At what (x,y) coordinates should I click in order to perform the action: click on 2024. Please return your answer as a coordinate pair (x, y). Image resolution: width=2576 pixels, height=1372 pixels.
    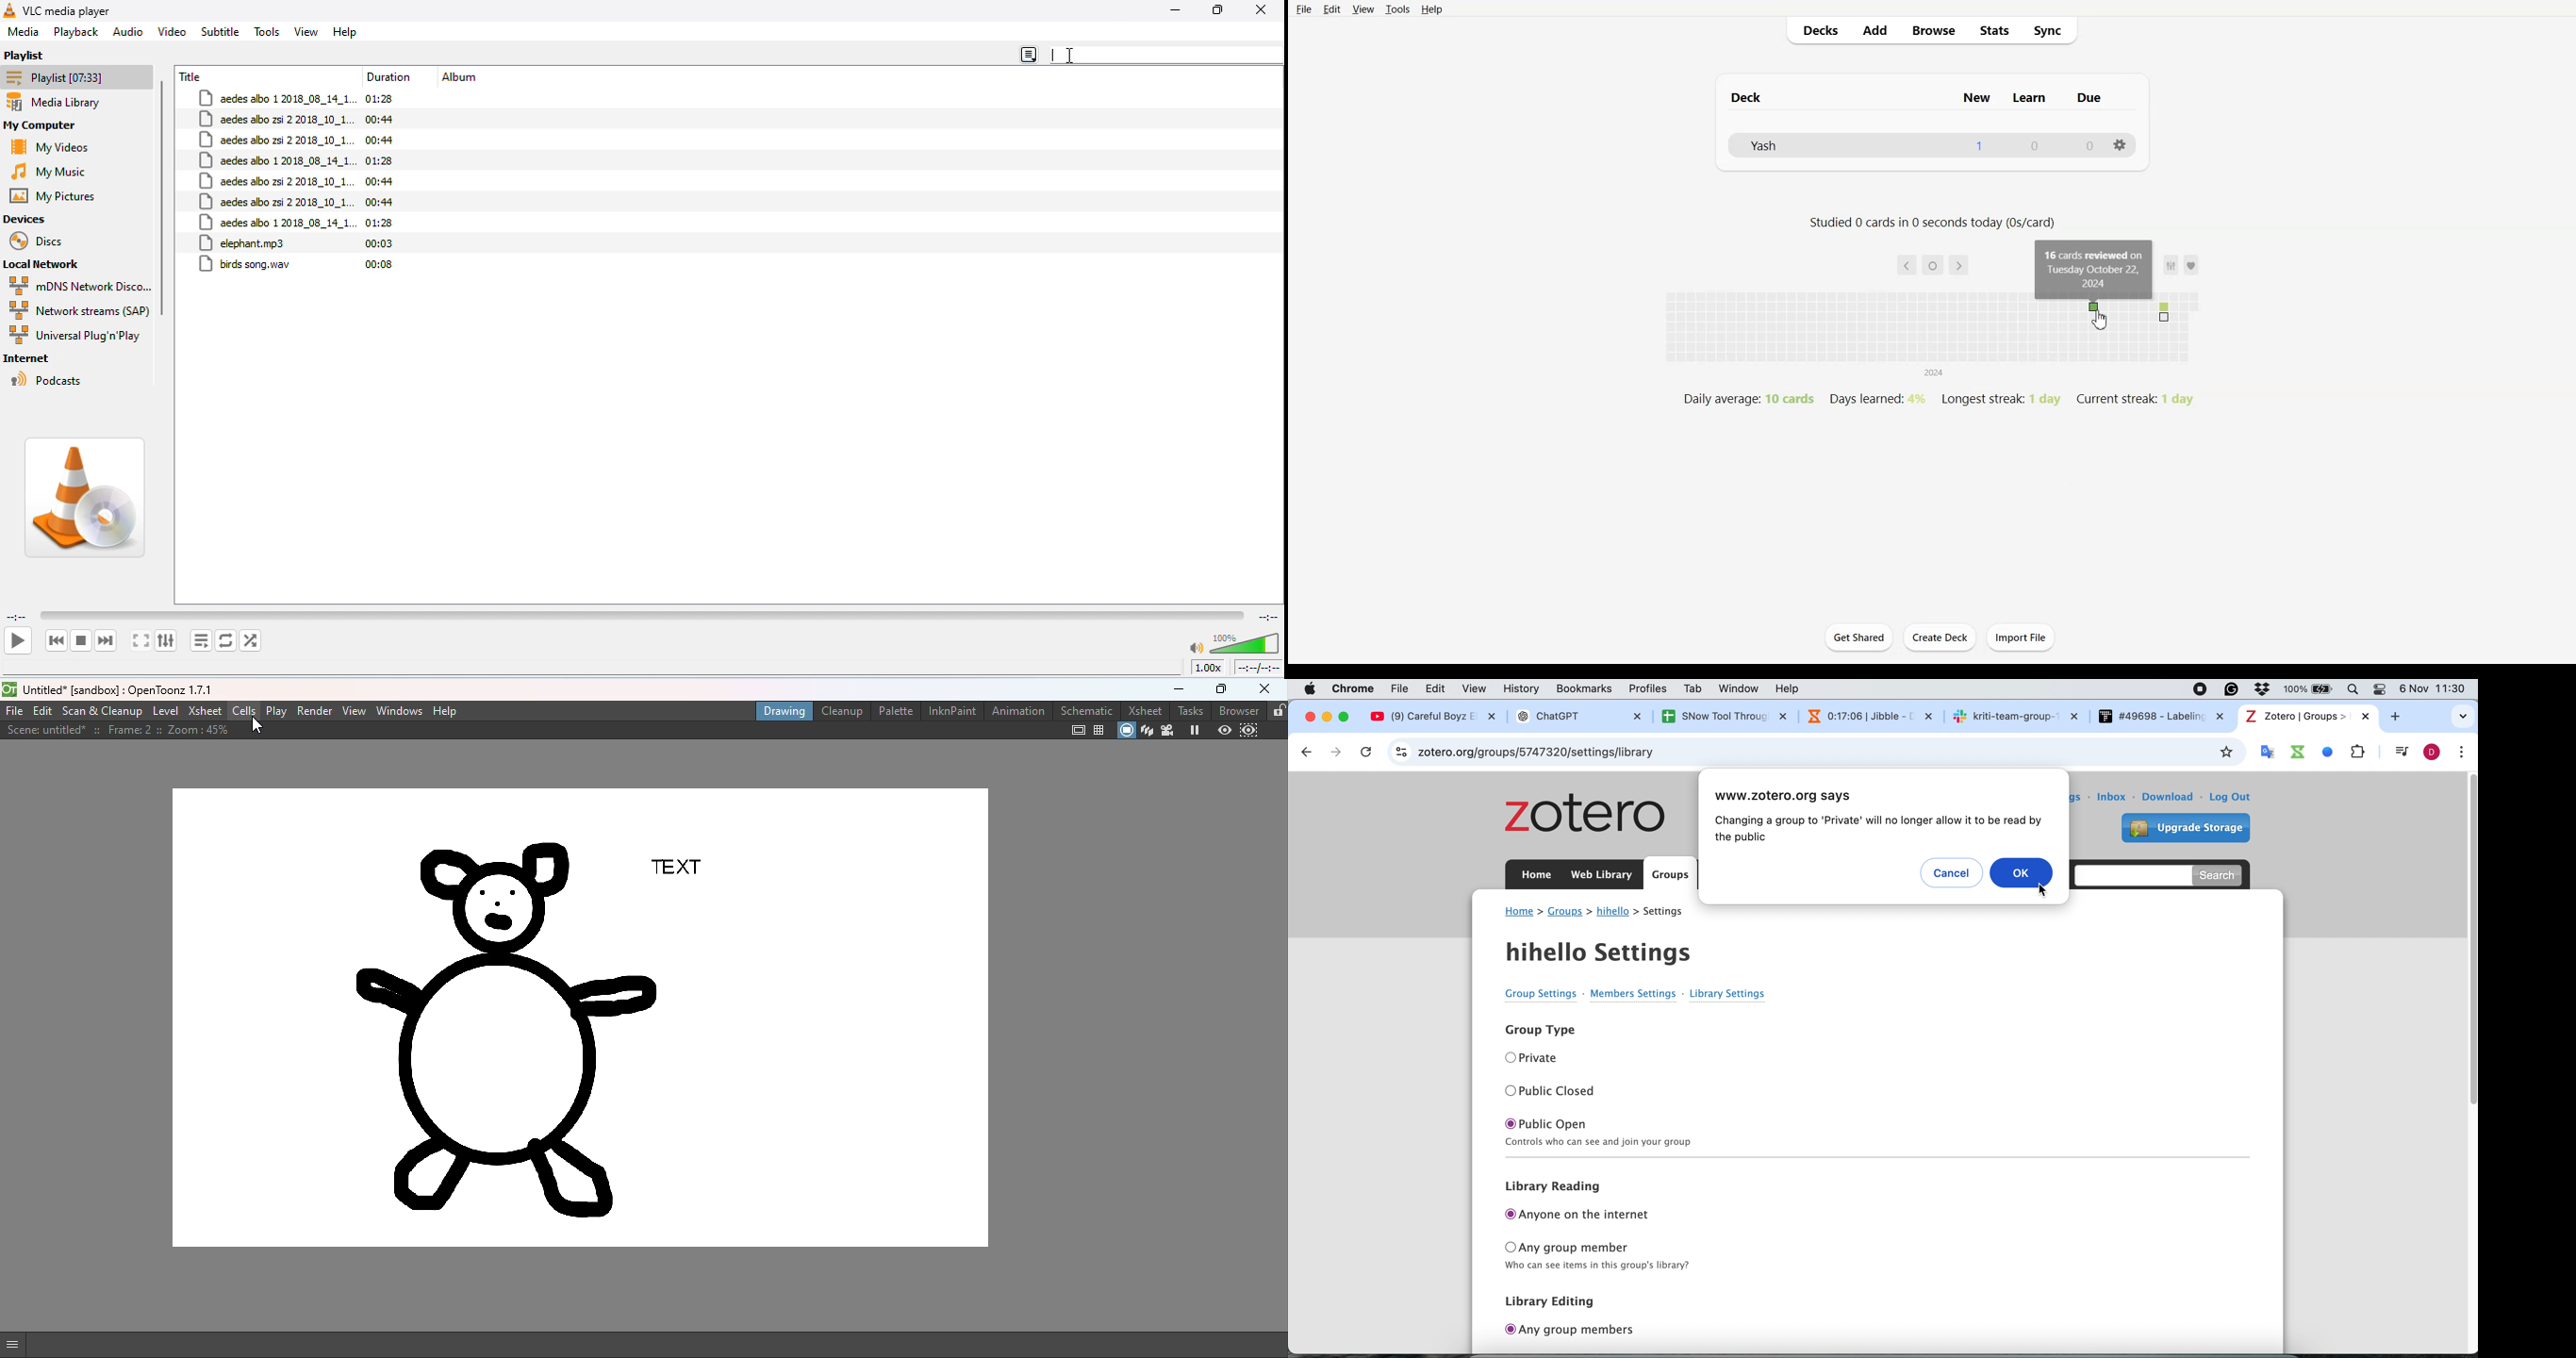
    Looking at the image, I should click on (1933, 374).